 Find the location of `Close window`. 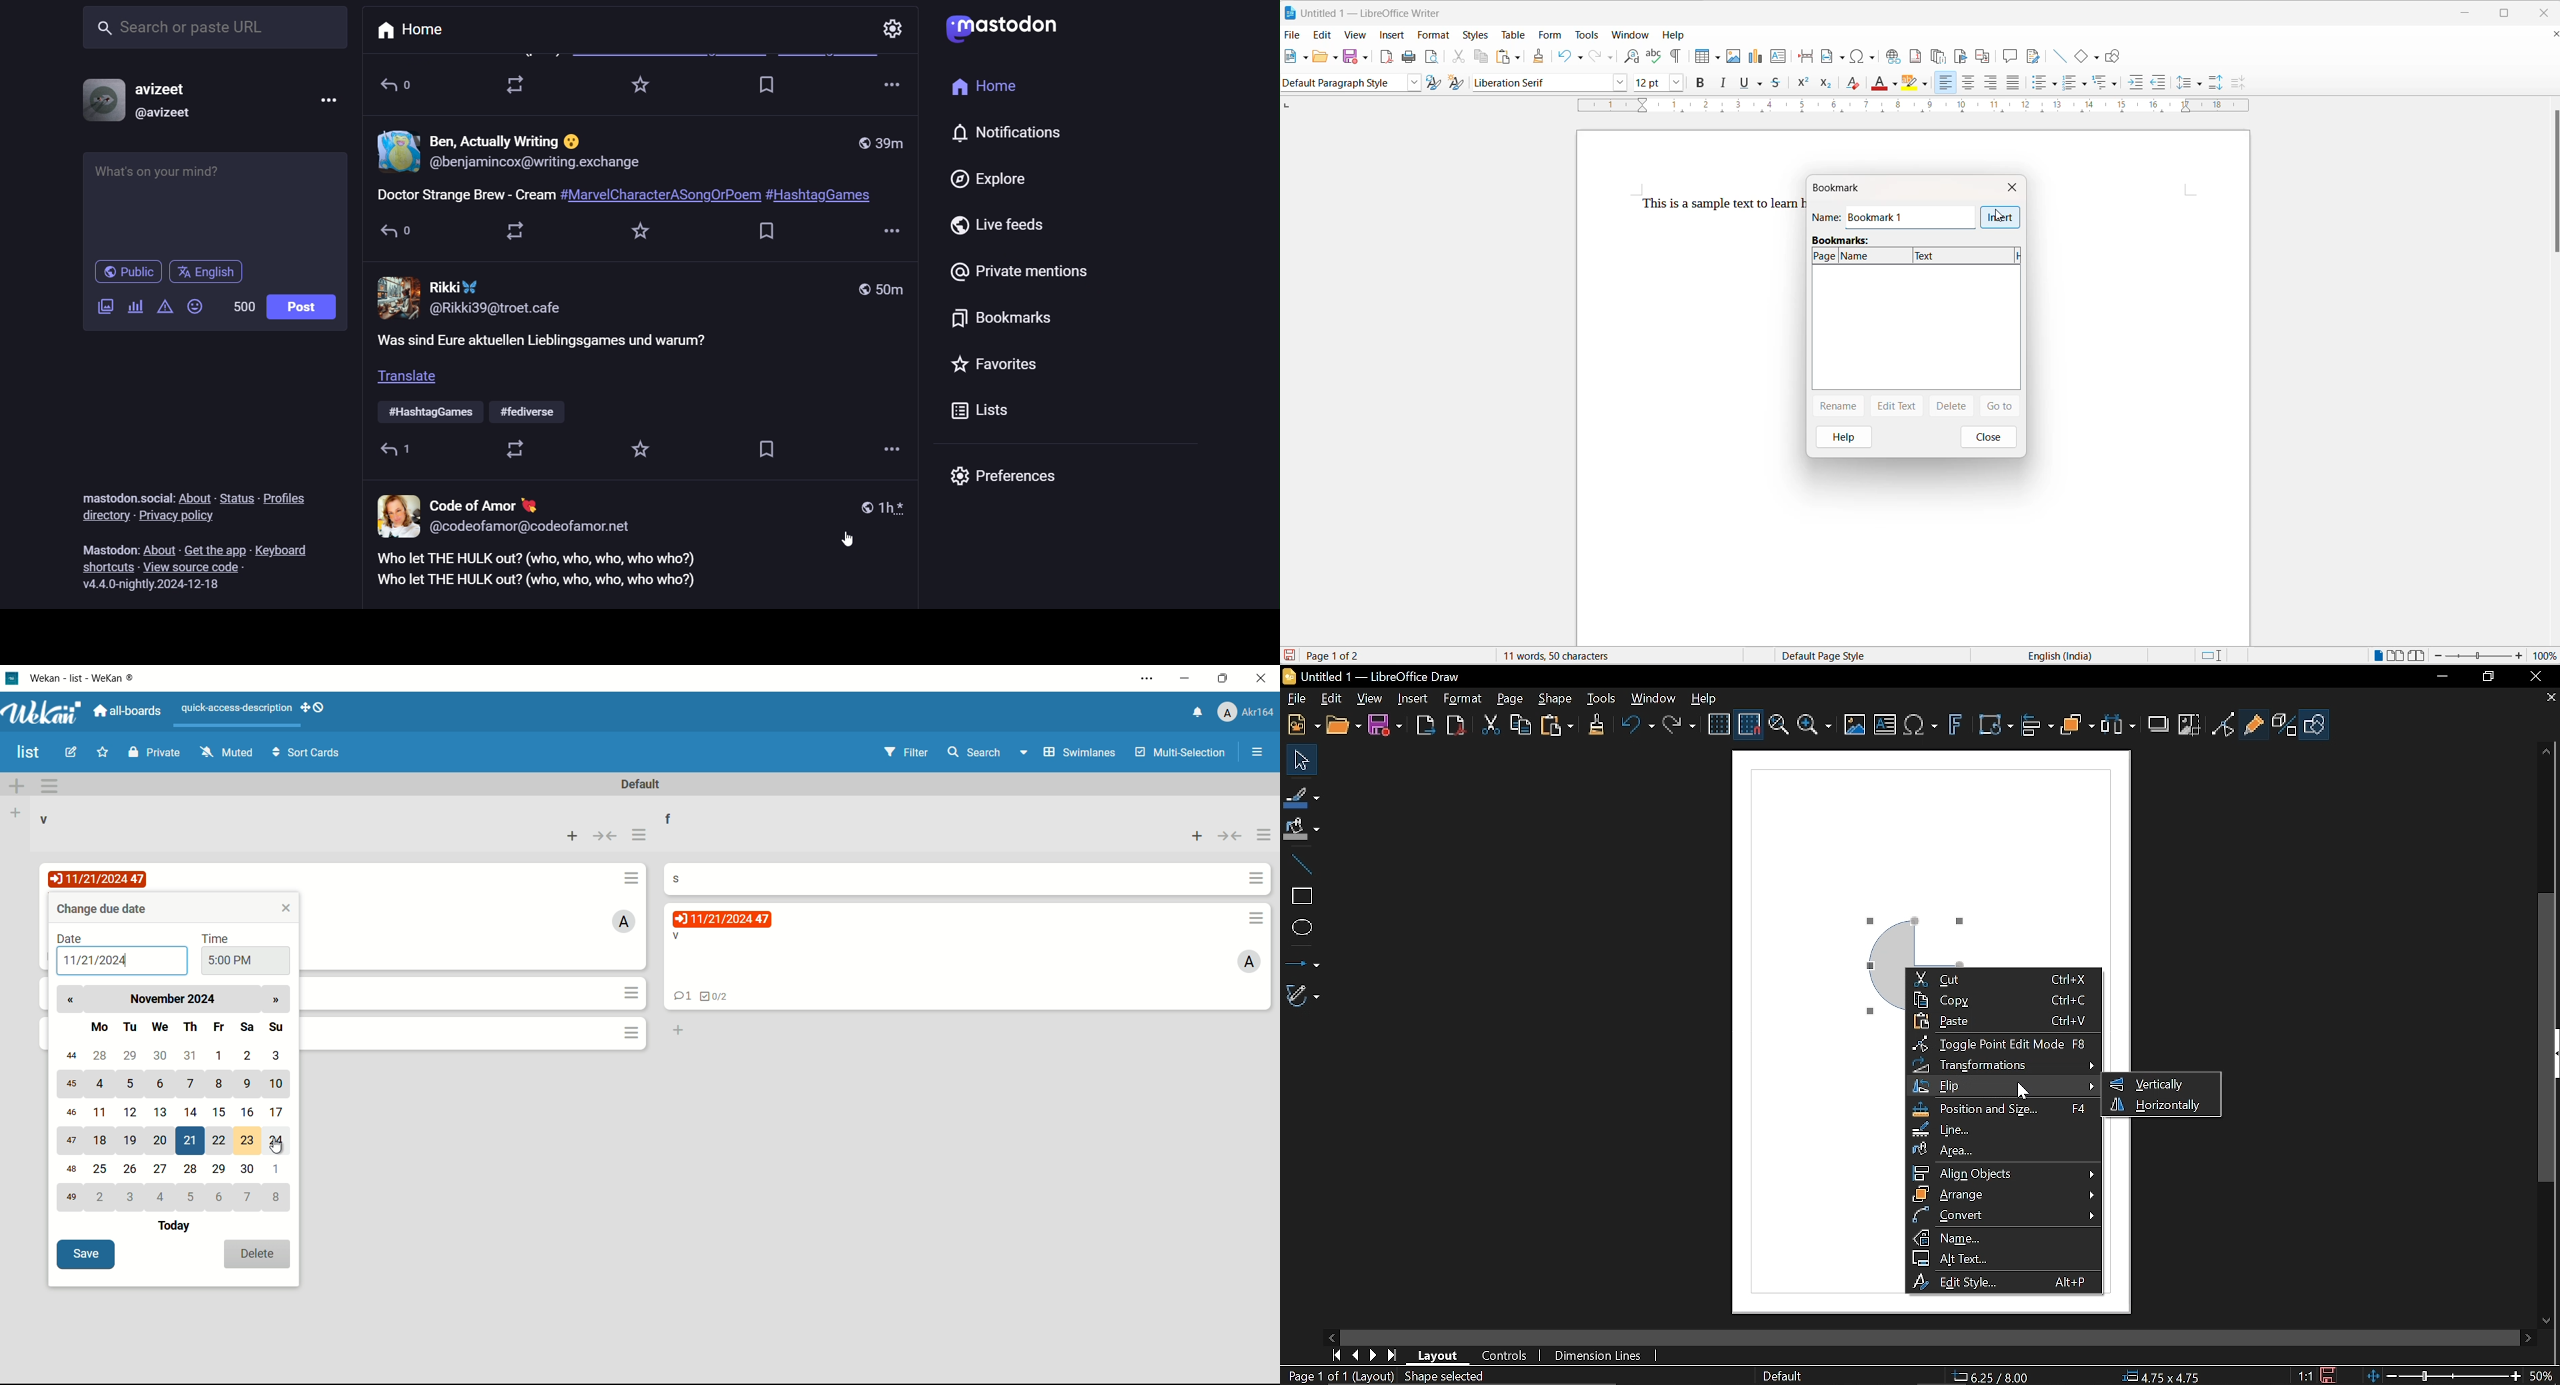

Close window is located at coordinates (2538, 677).